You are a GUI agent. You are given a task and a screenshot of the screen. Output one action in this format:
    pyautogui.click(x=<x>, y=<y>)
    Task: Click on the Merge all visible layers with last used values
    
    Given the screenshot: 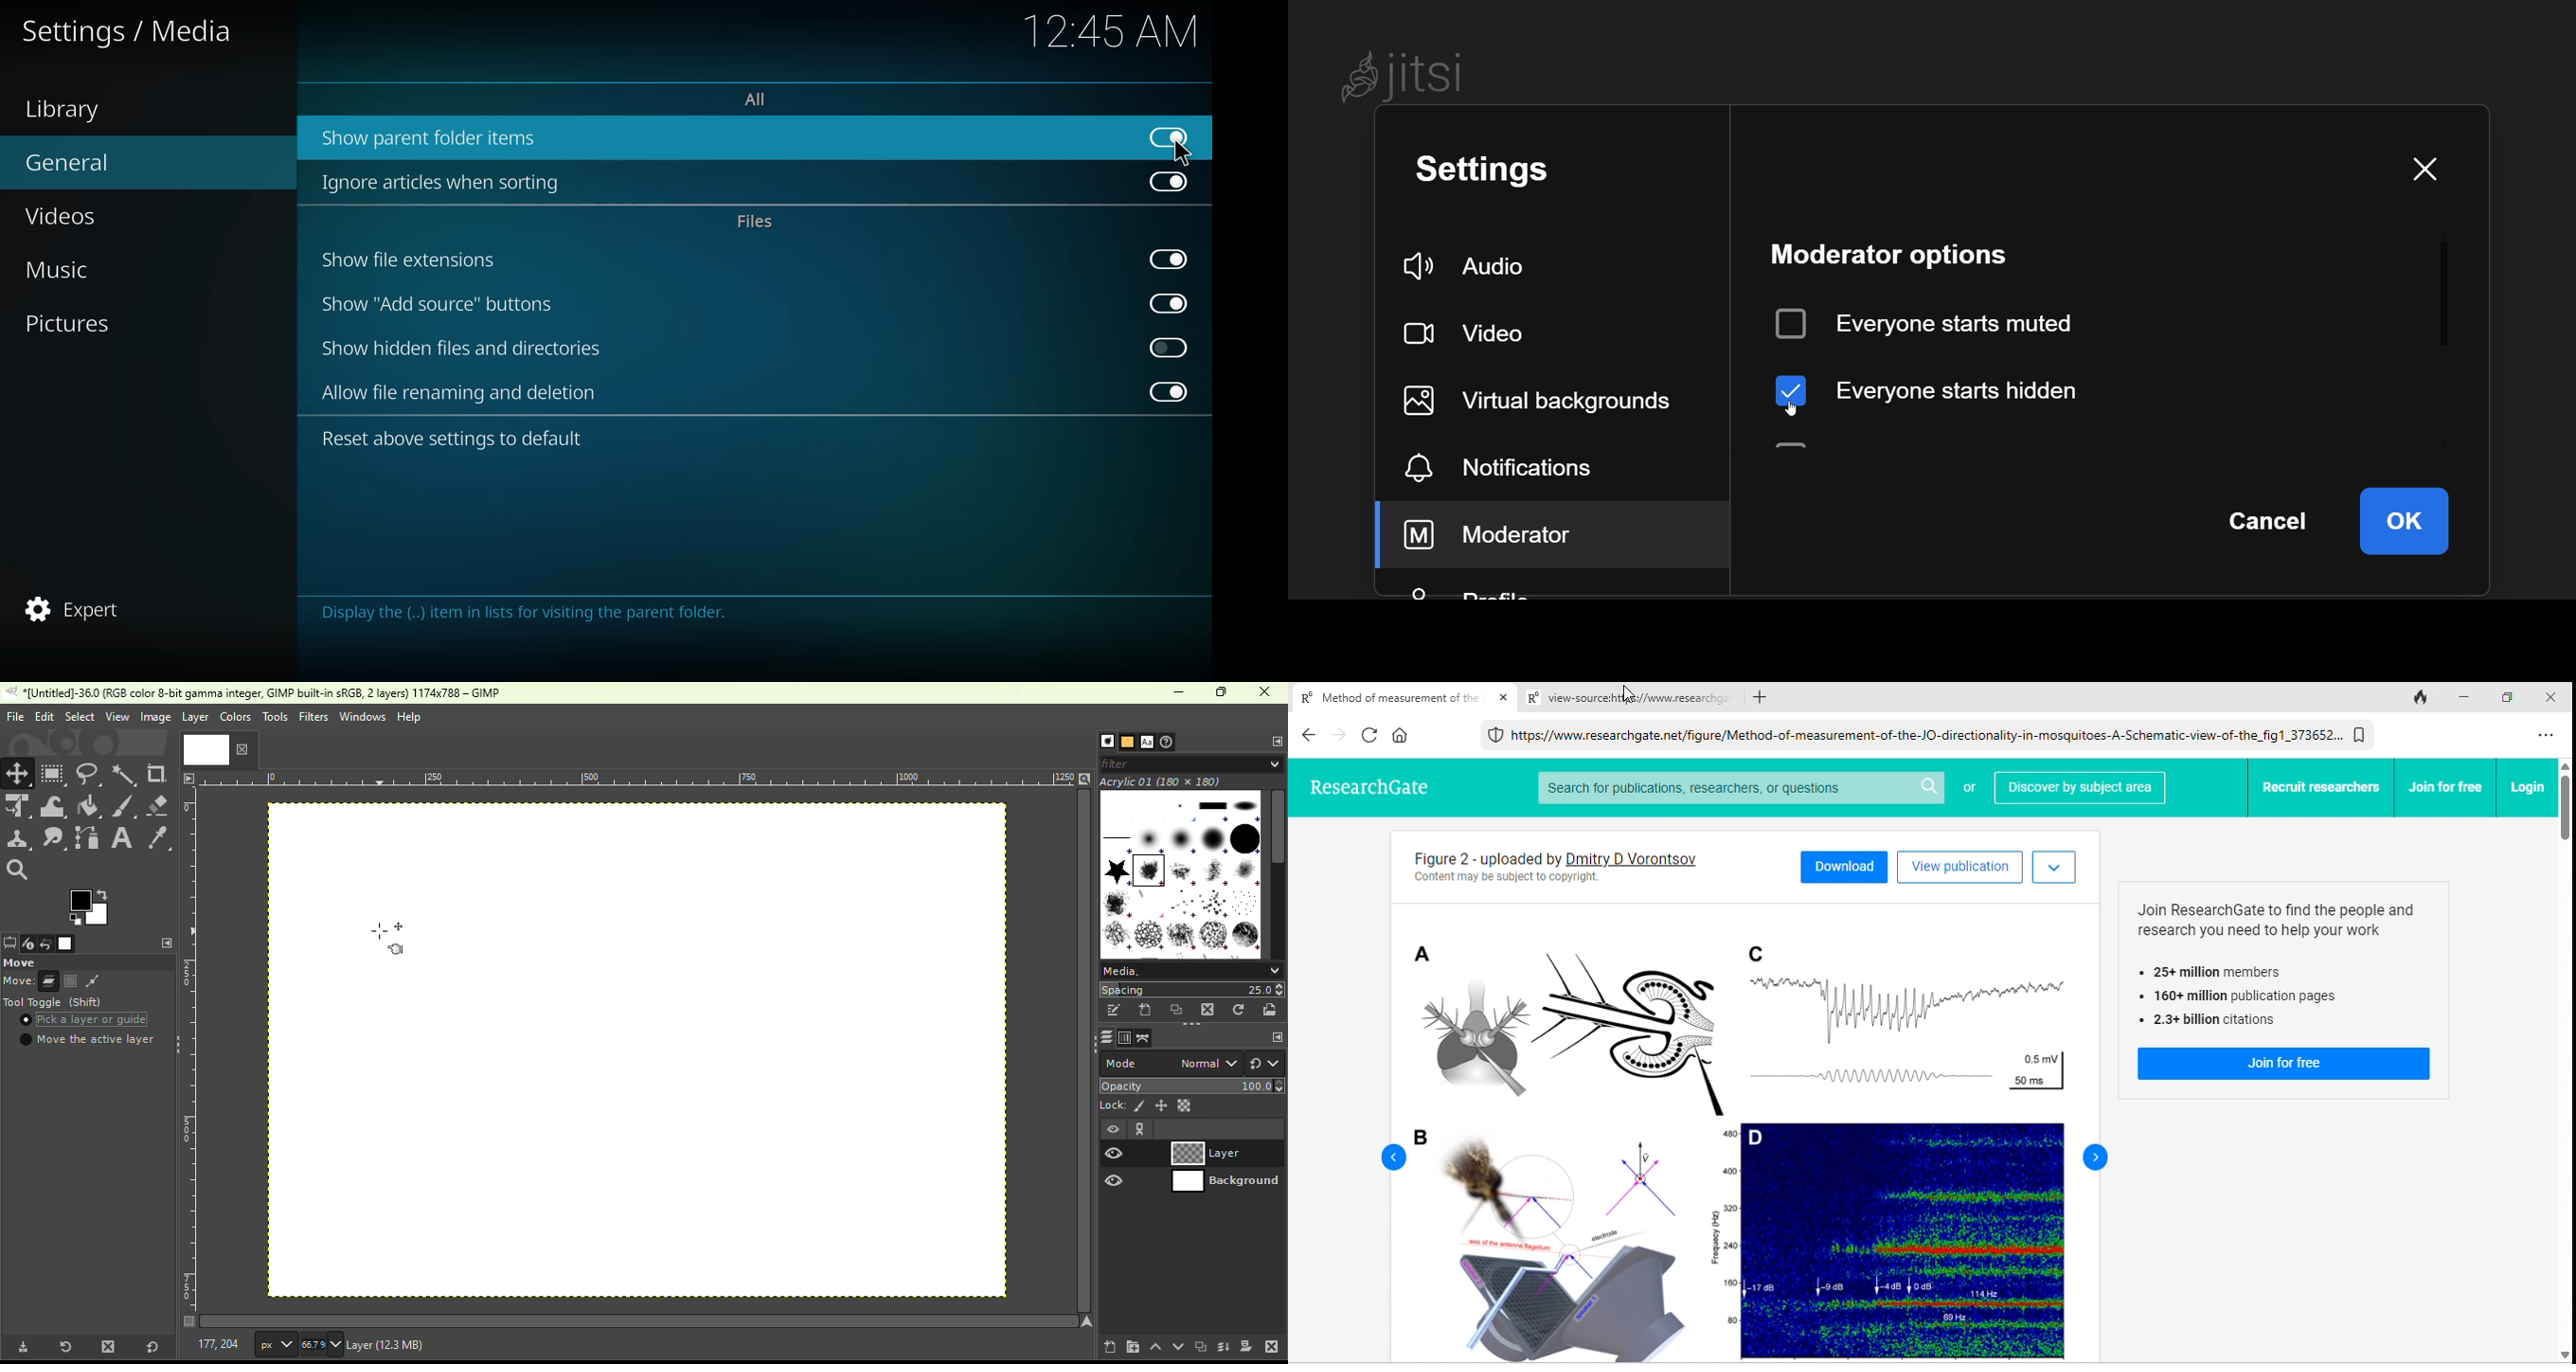 What is the action you would take?
    pyautogui.click(x=1225, y=1348)
    